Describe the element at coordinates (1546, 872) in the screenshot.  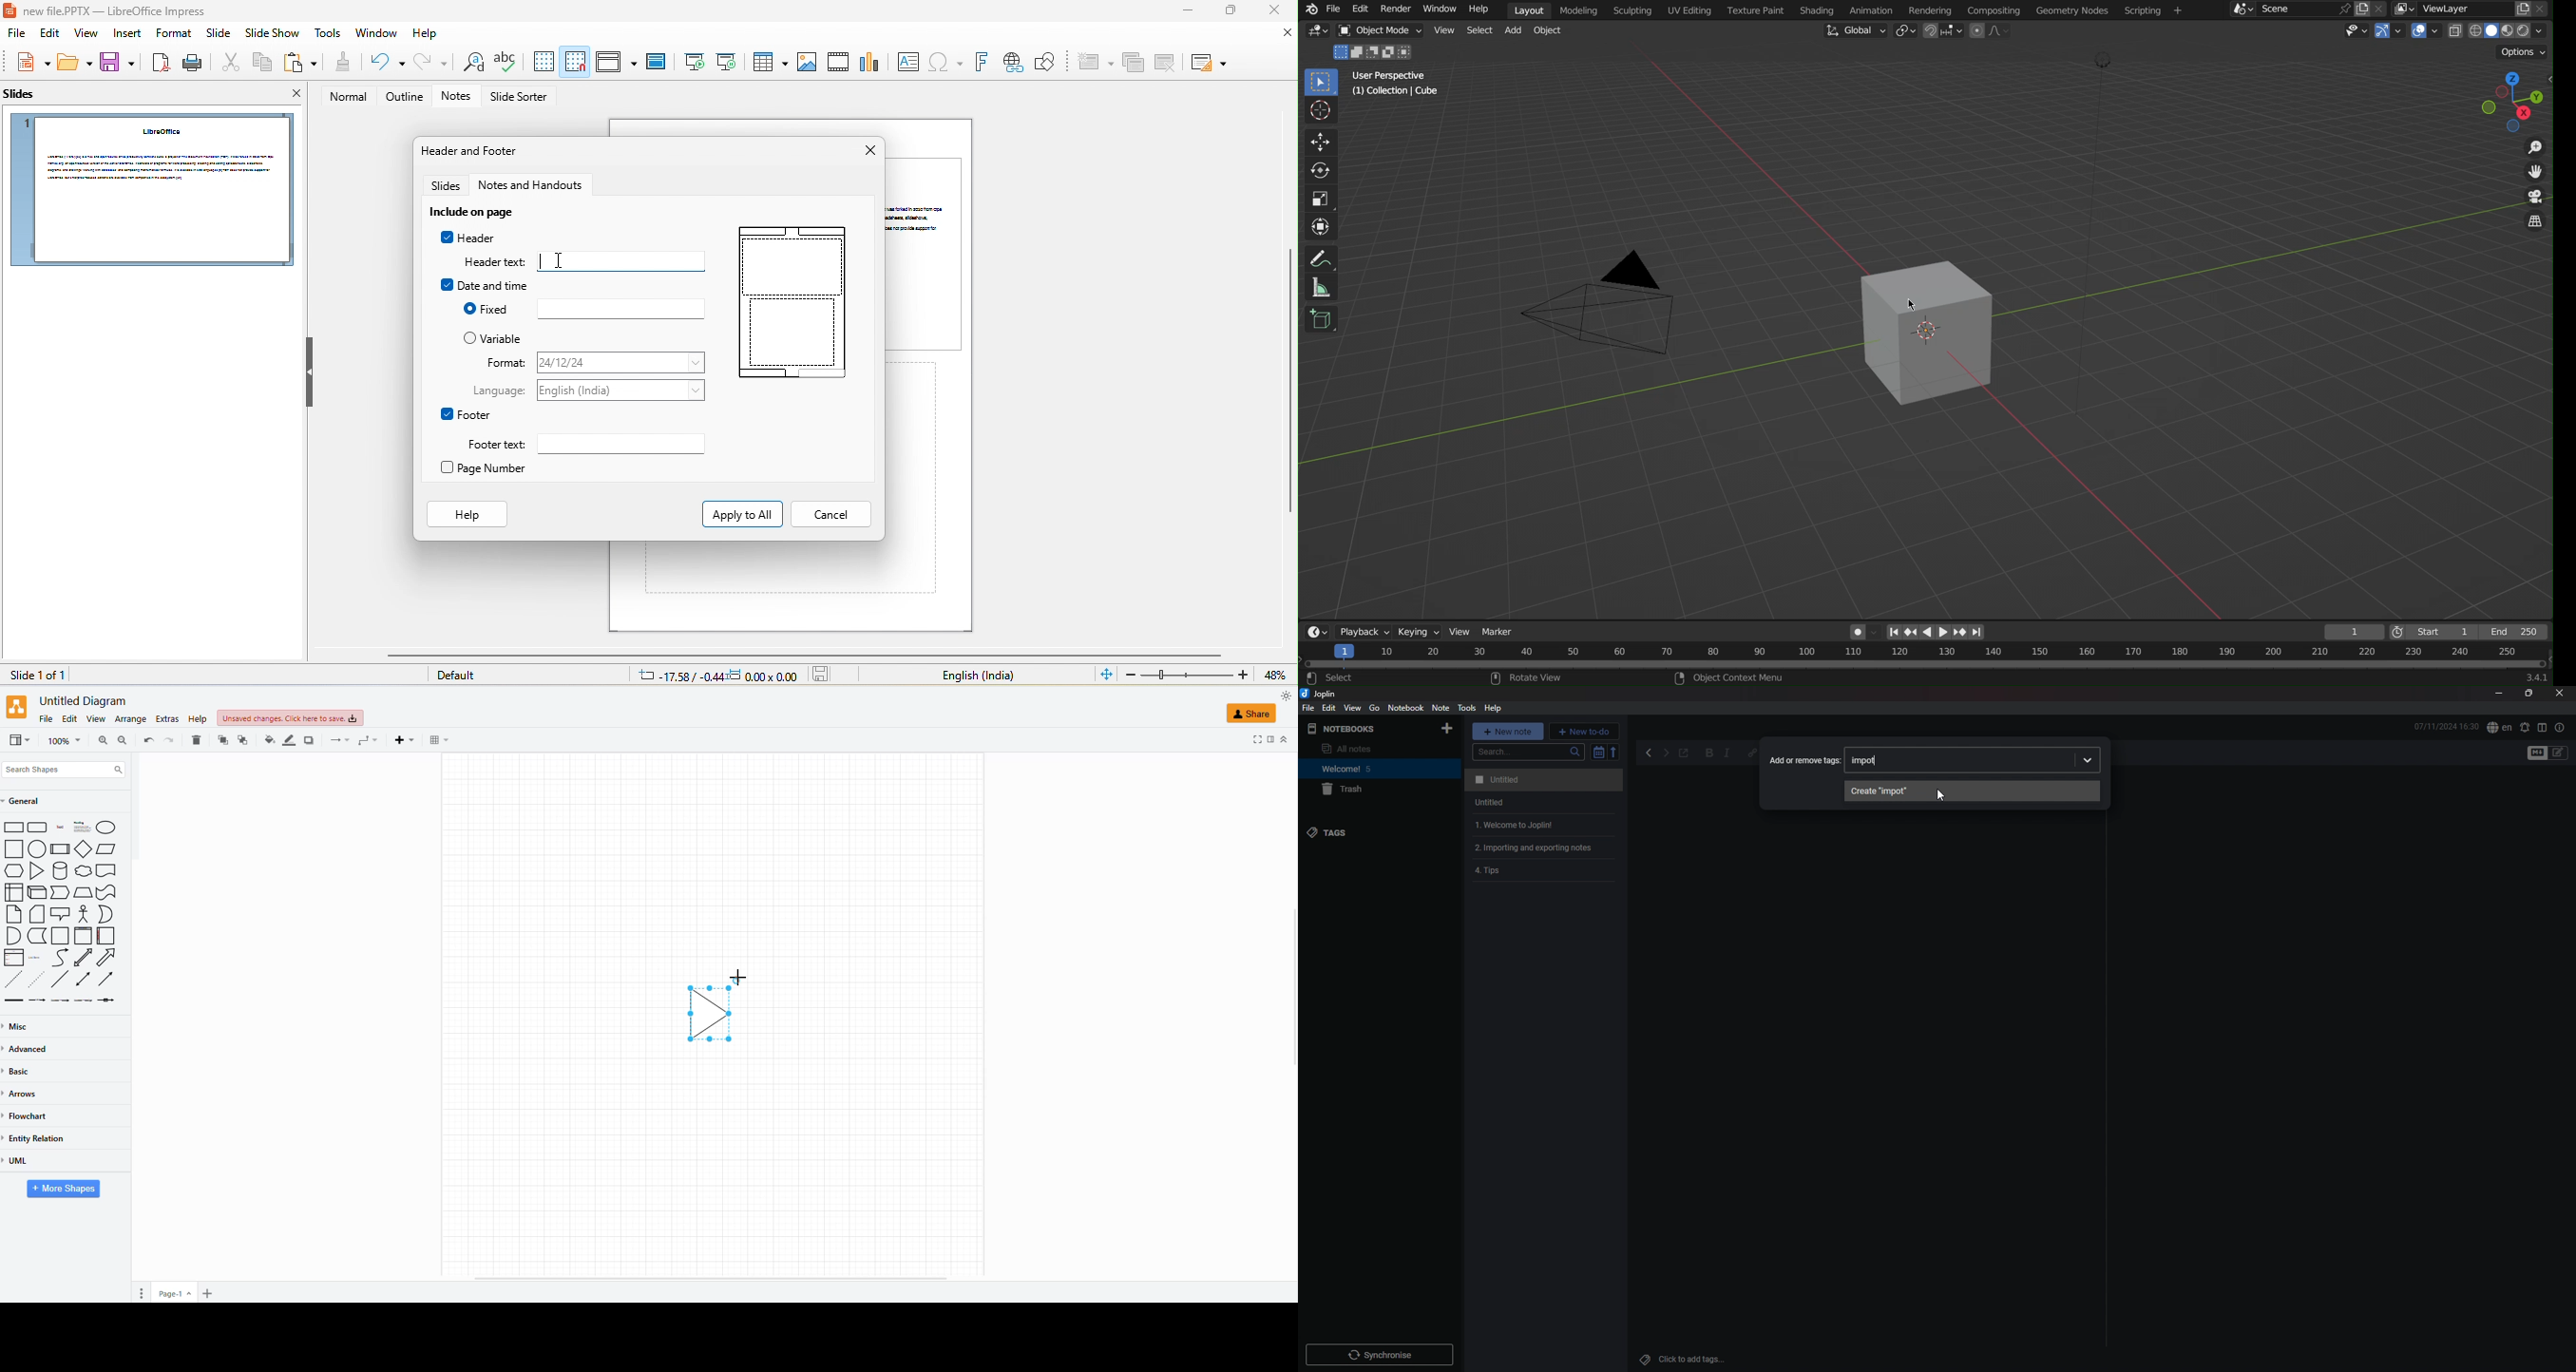
I see `note` at that location.